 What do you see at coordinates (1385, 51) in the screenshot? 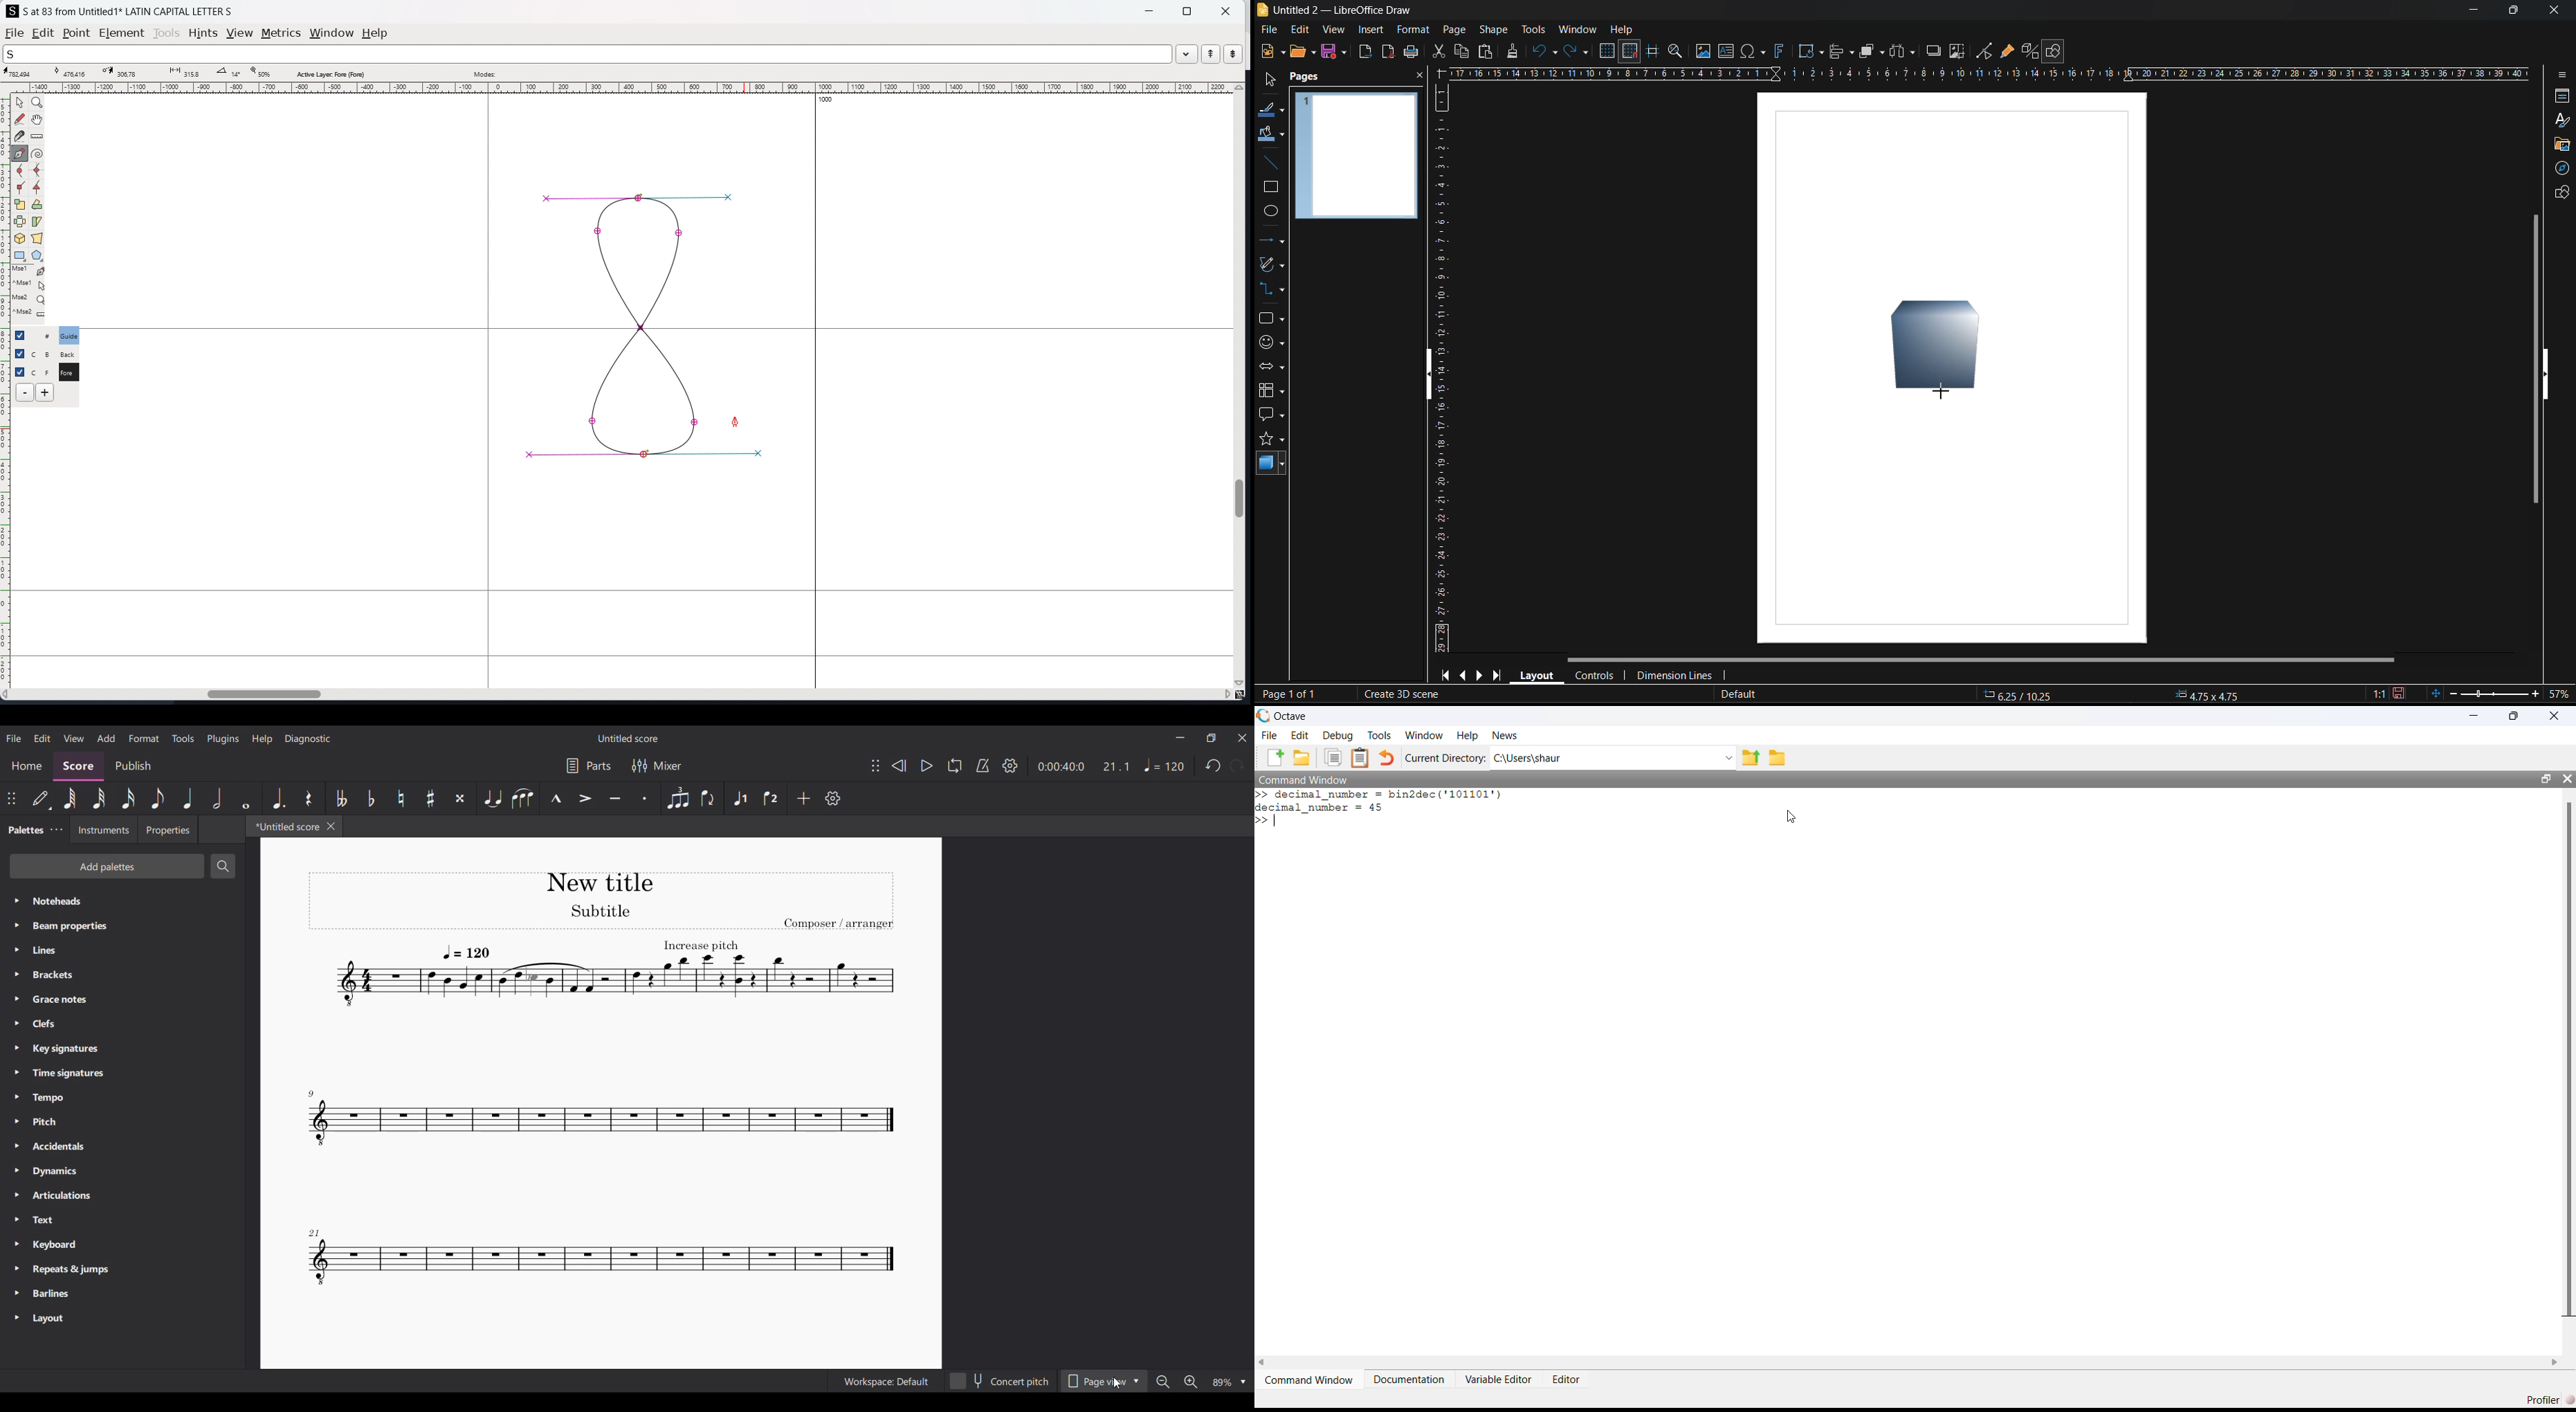
I see `export as pdf` at bounding box center [1385, 51].